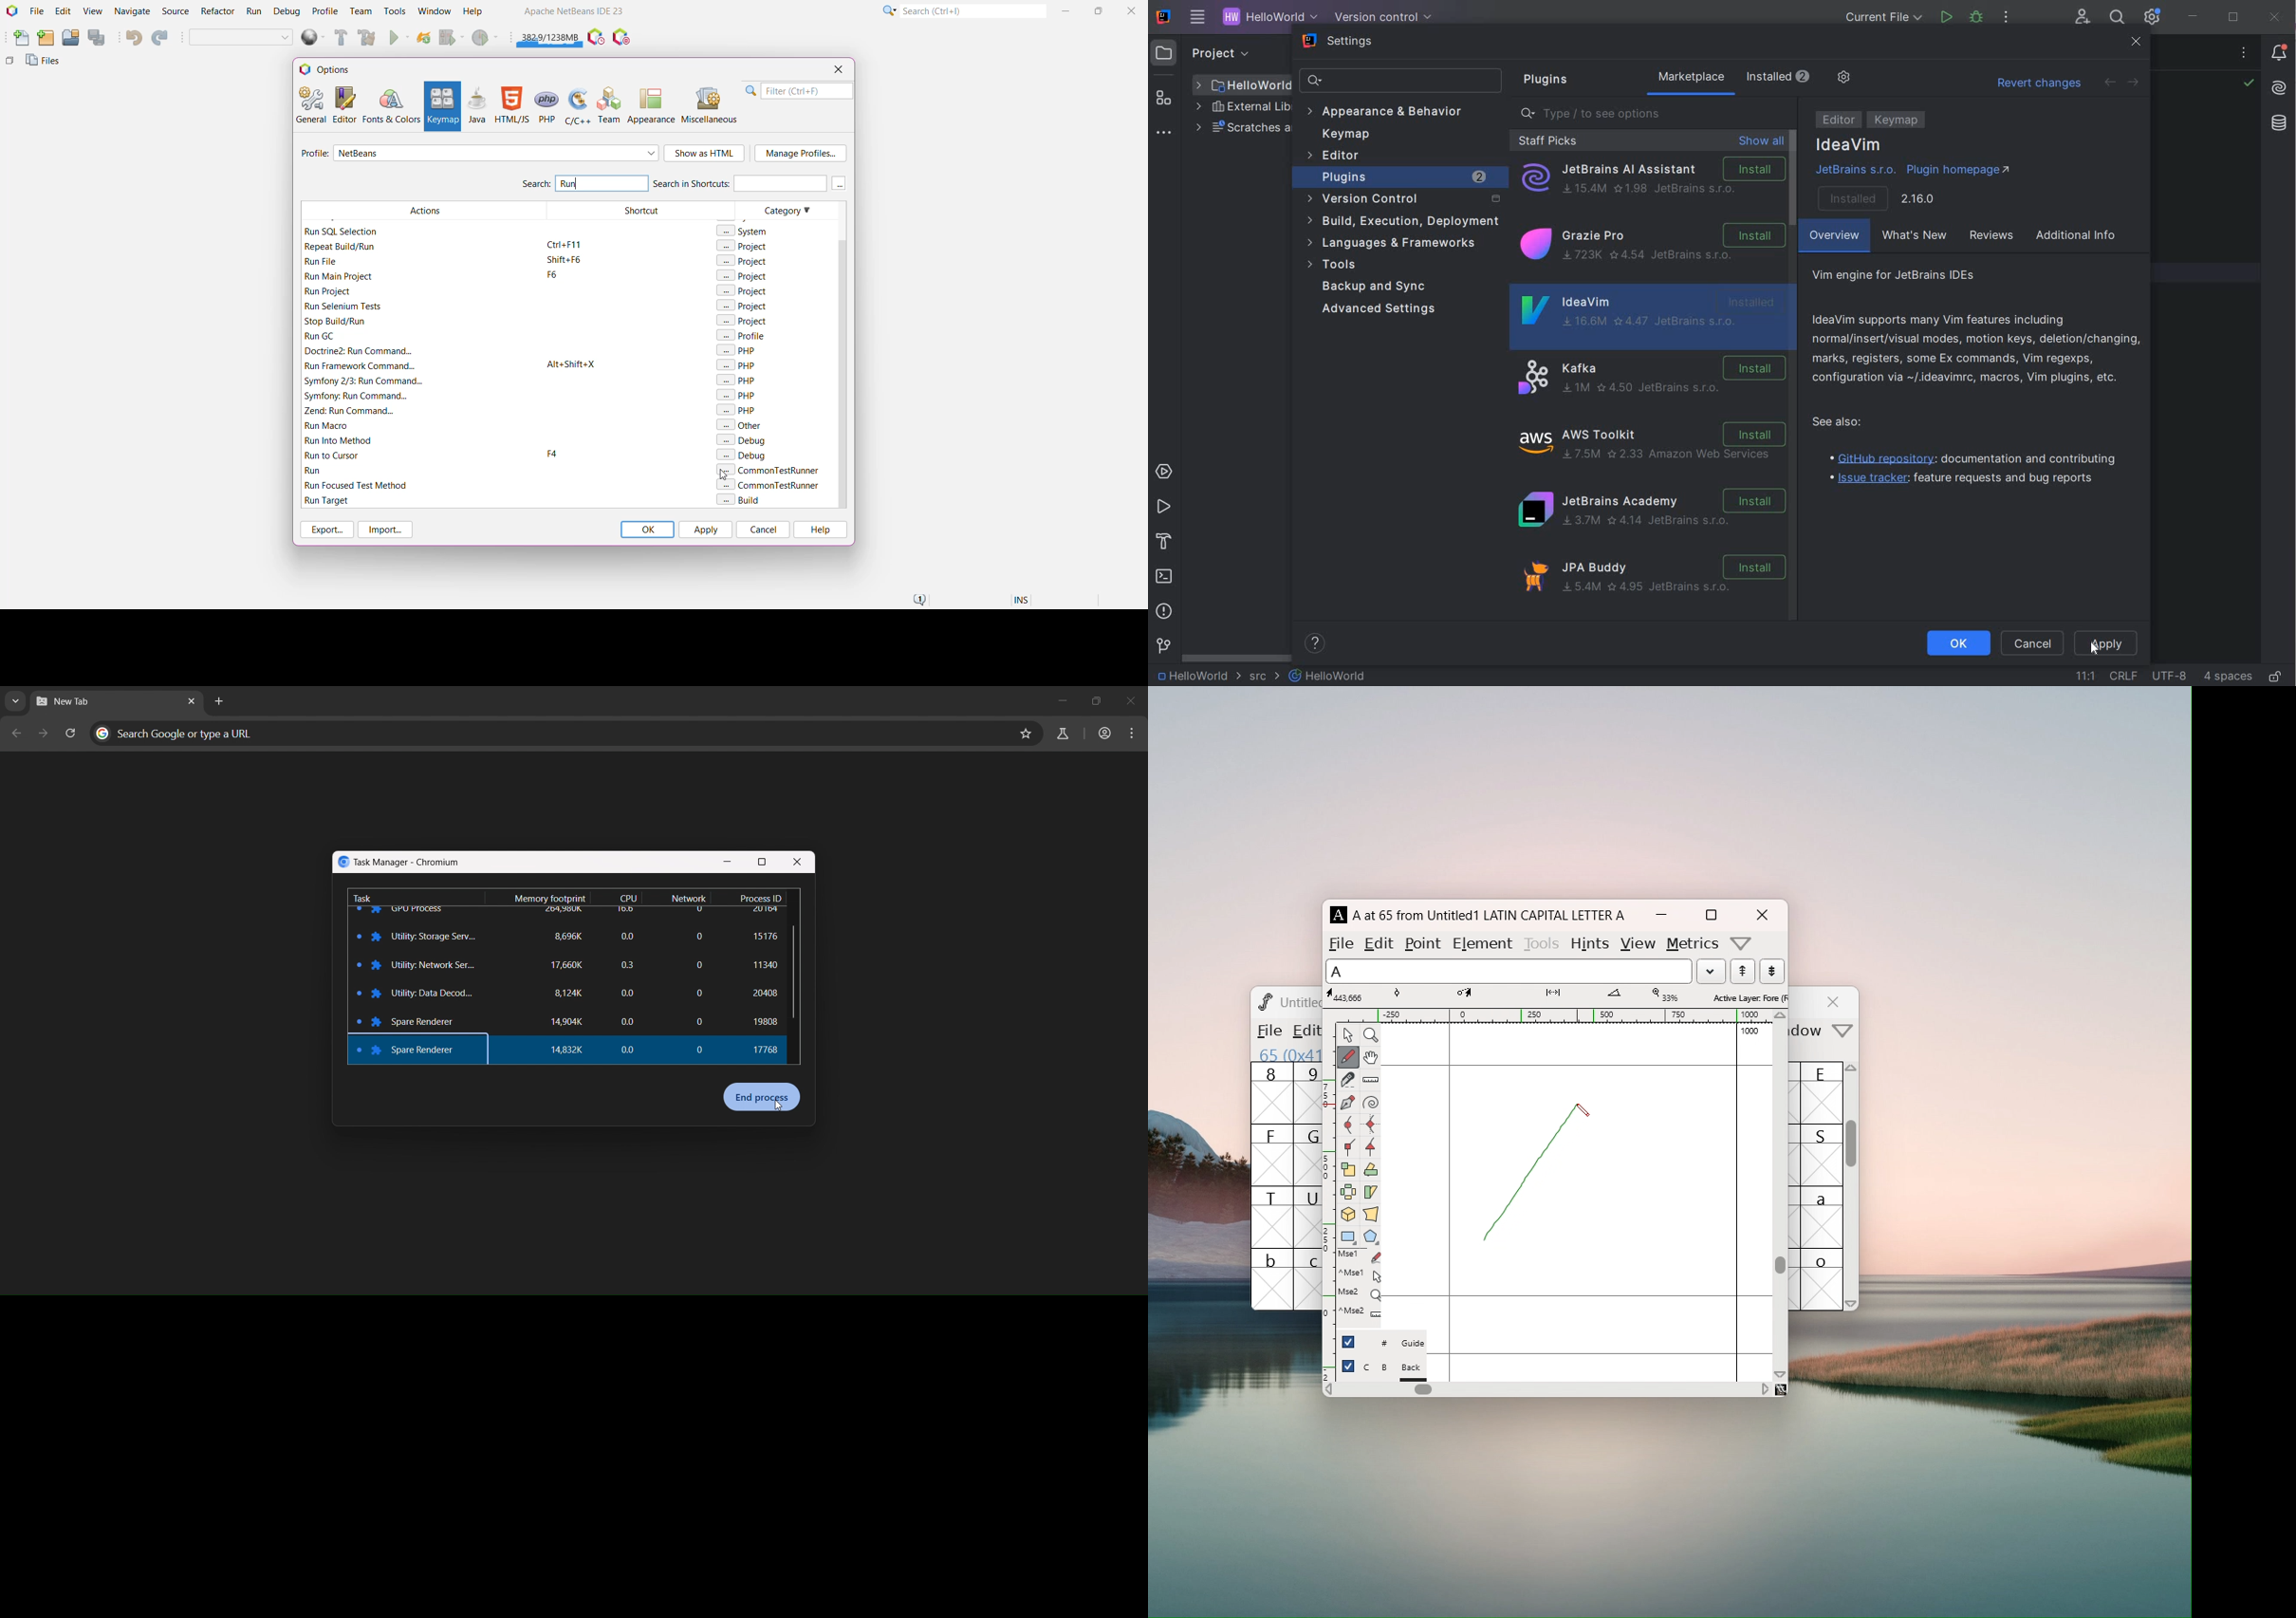 The height and width of the screenshot is (1624, 2296). What do you see at coordinates (1637, 944) in the screenshot?
I see `view` at bounding box center [1637, 944].